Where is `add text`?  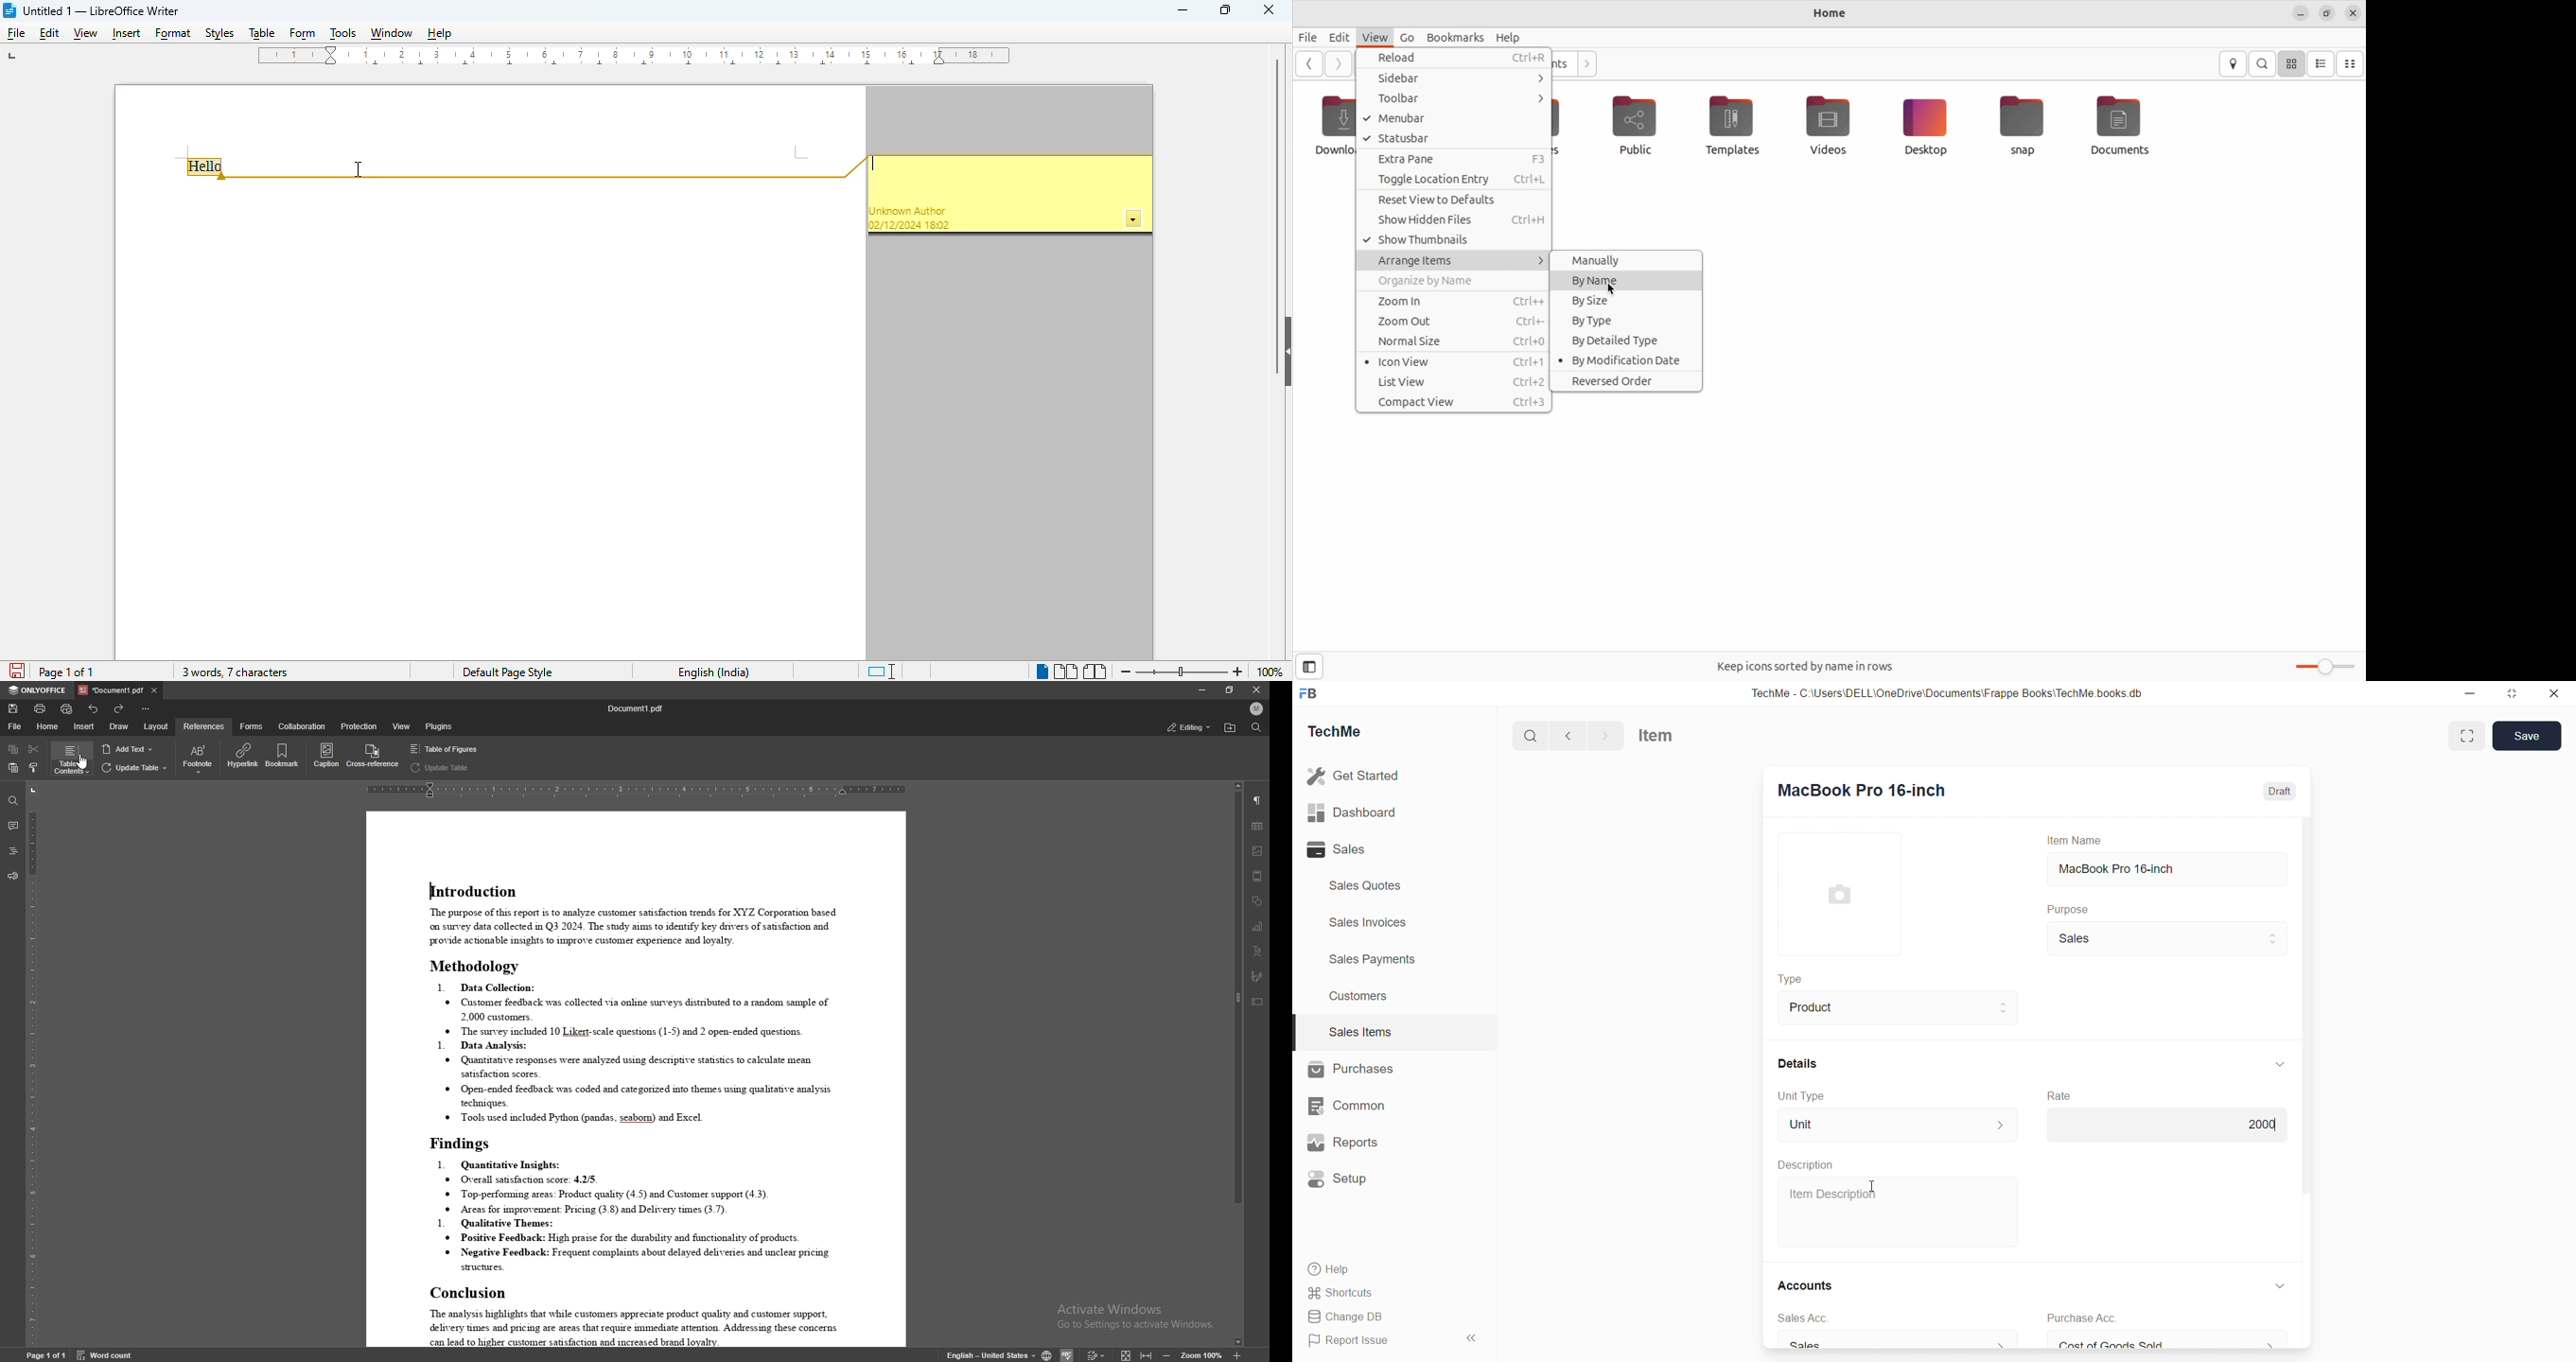
add text is located at coordinates (130, 748).